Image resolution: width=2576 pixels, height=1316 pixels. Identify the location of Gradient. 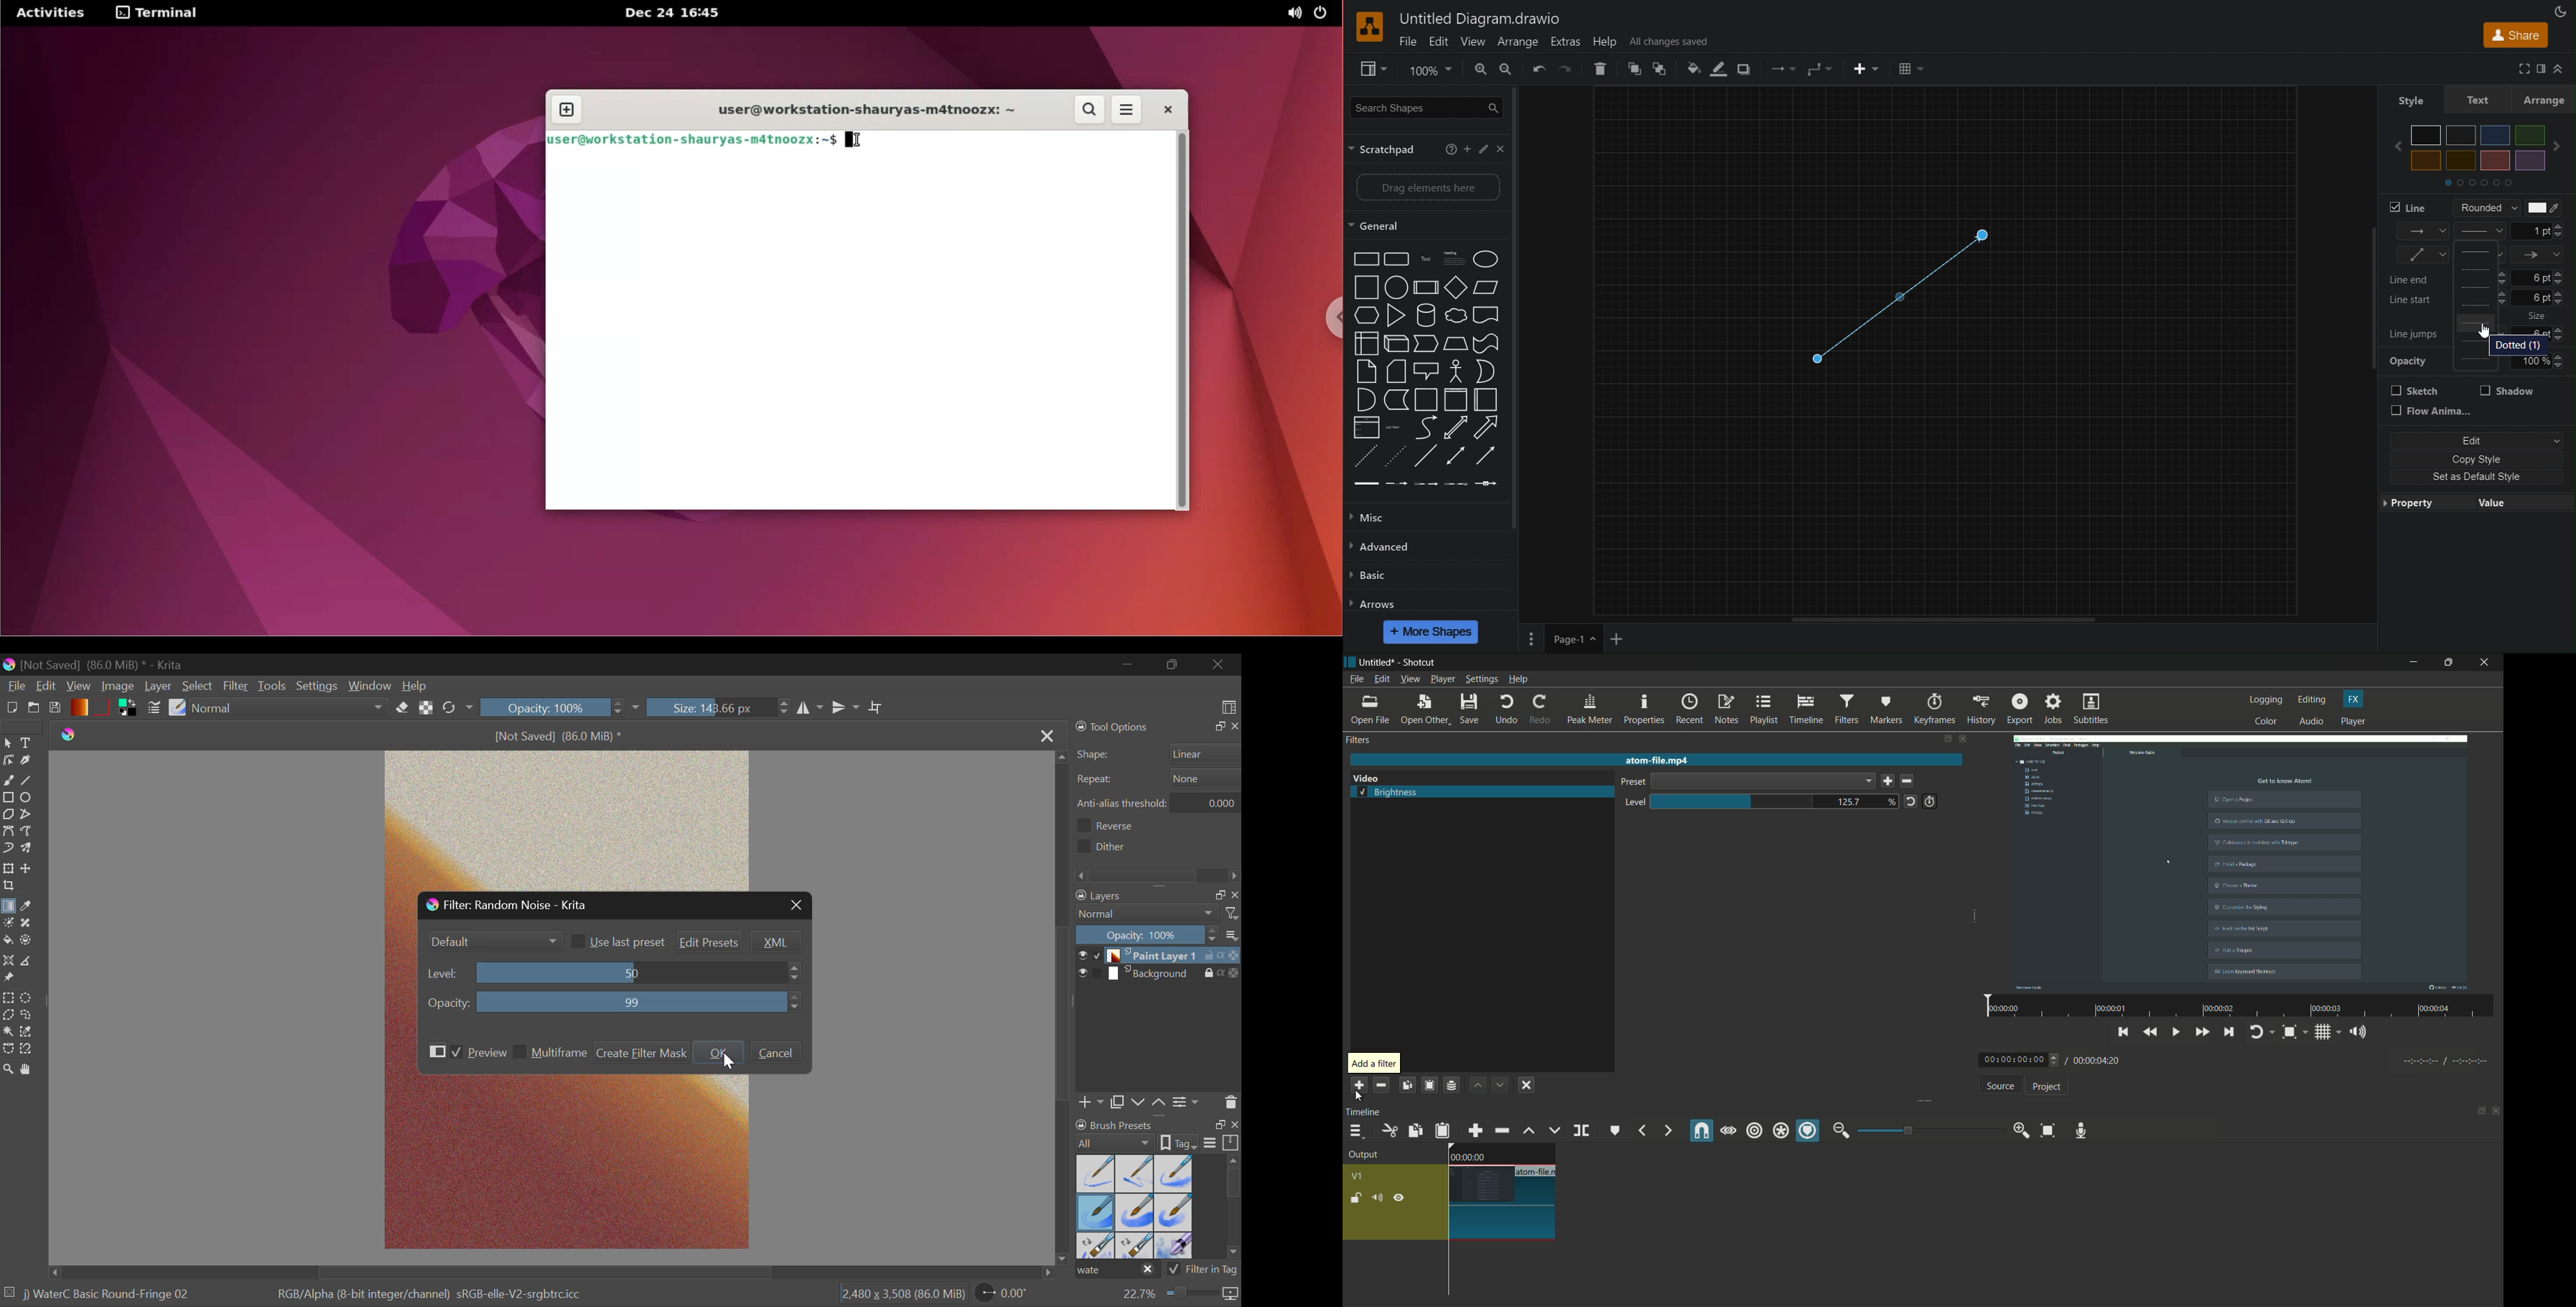
(79, 707).